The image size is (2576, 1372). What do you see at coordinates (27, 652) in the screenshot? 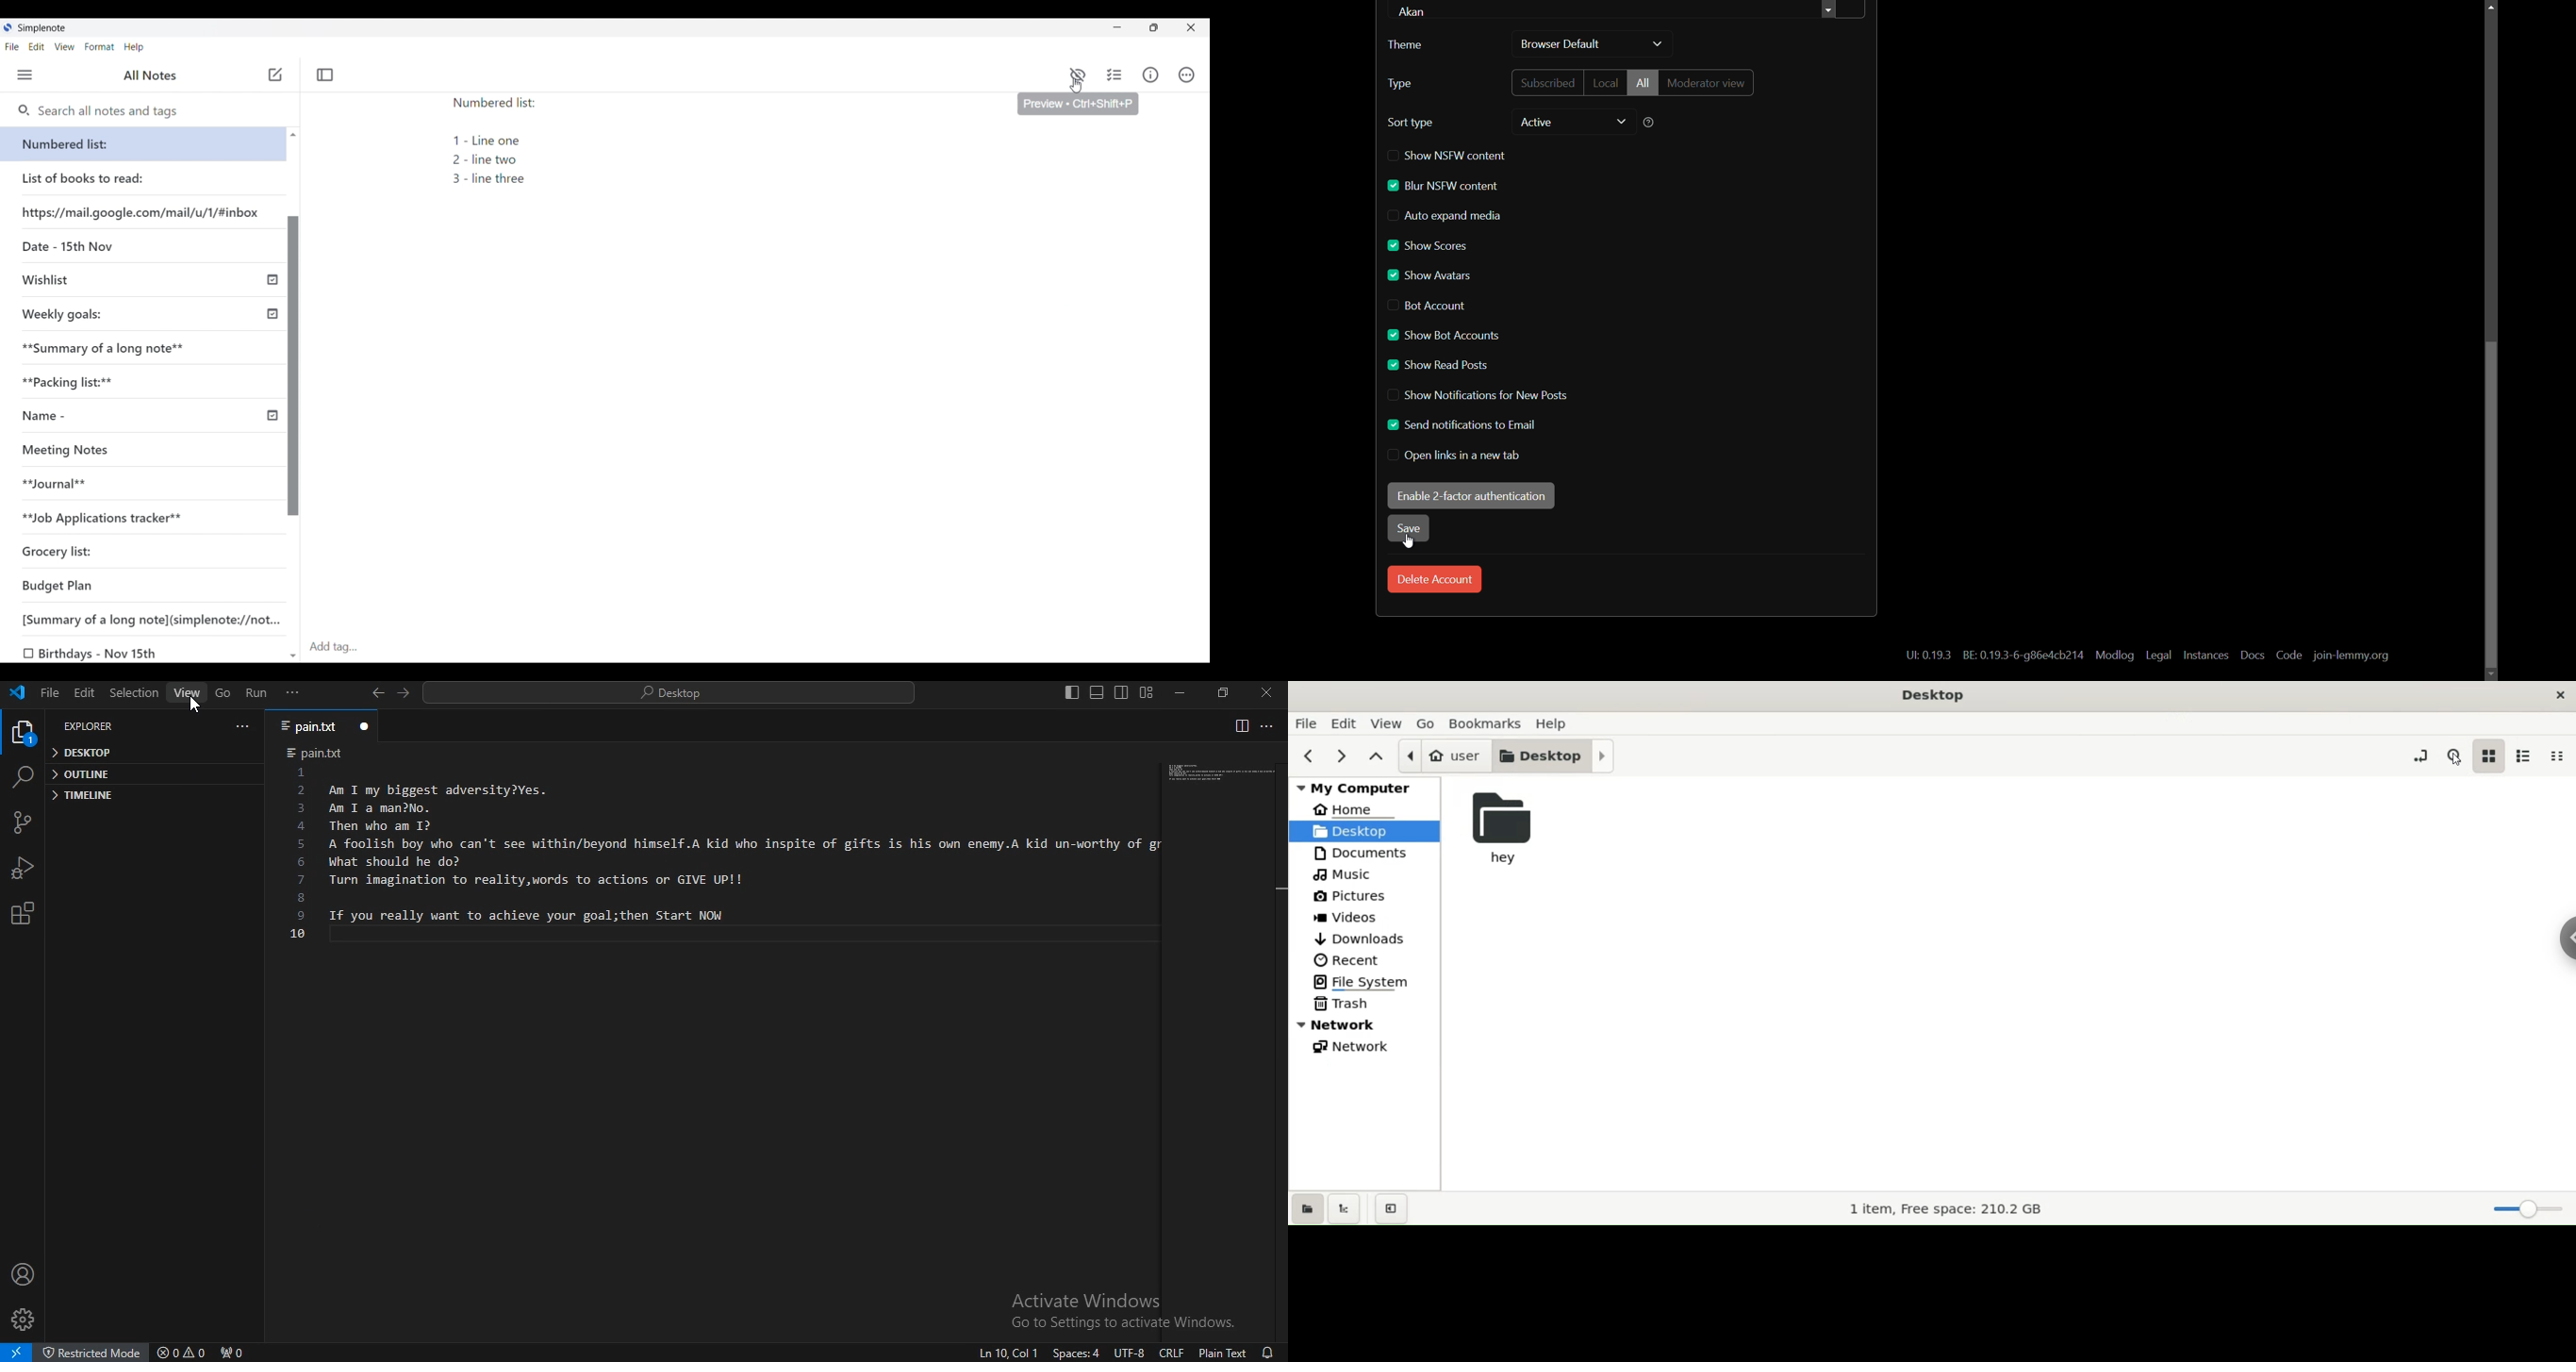
I see `checkbox` at bounding box center [27, 652].